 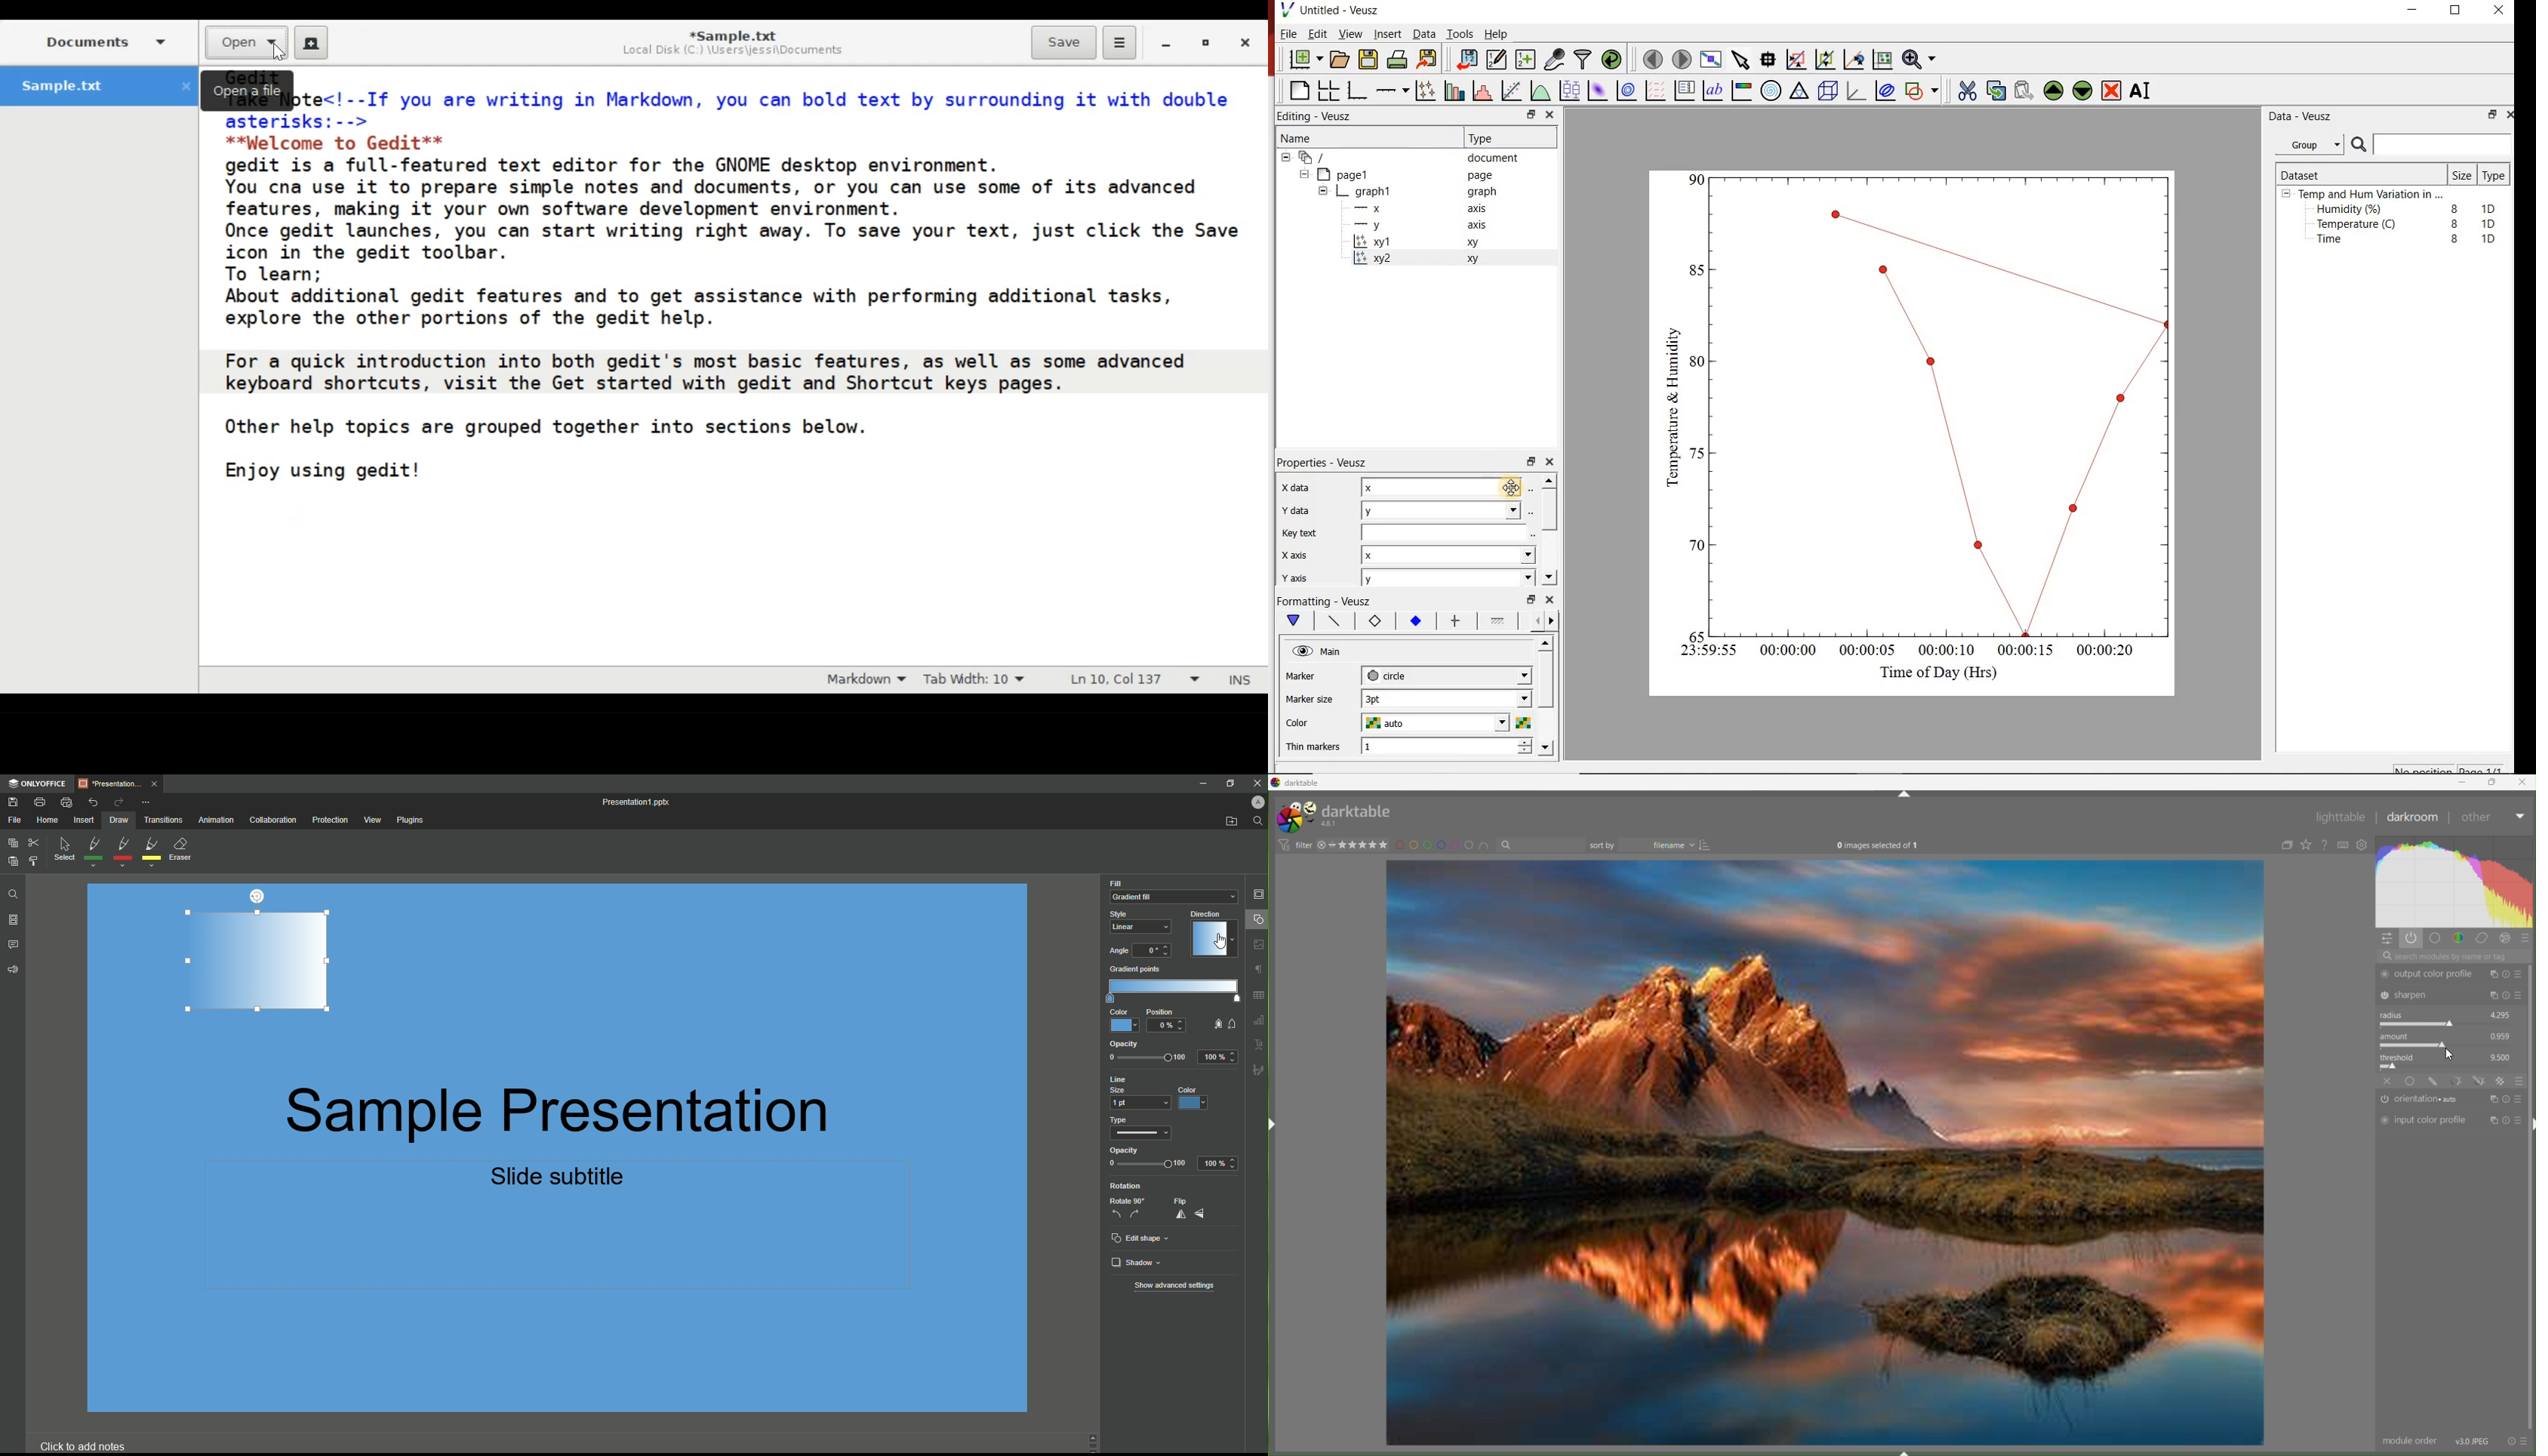 What do you see at coordinates (217, 821) in the screenshot?
I see `Animation` at bounding box center [217, 821].